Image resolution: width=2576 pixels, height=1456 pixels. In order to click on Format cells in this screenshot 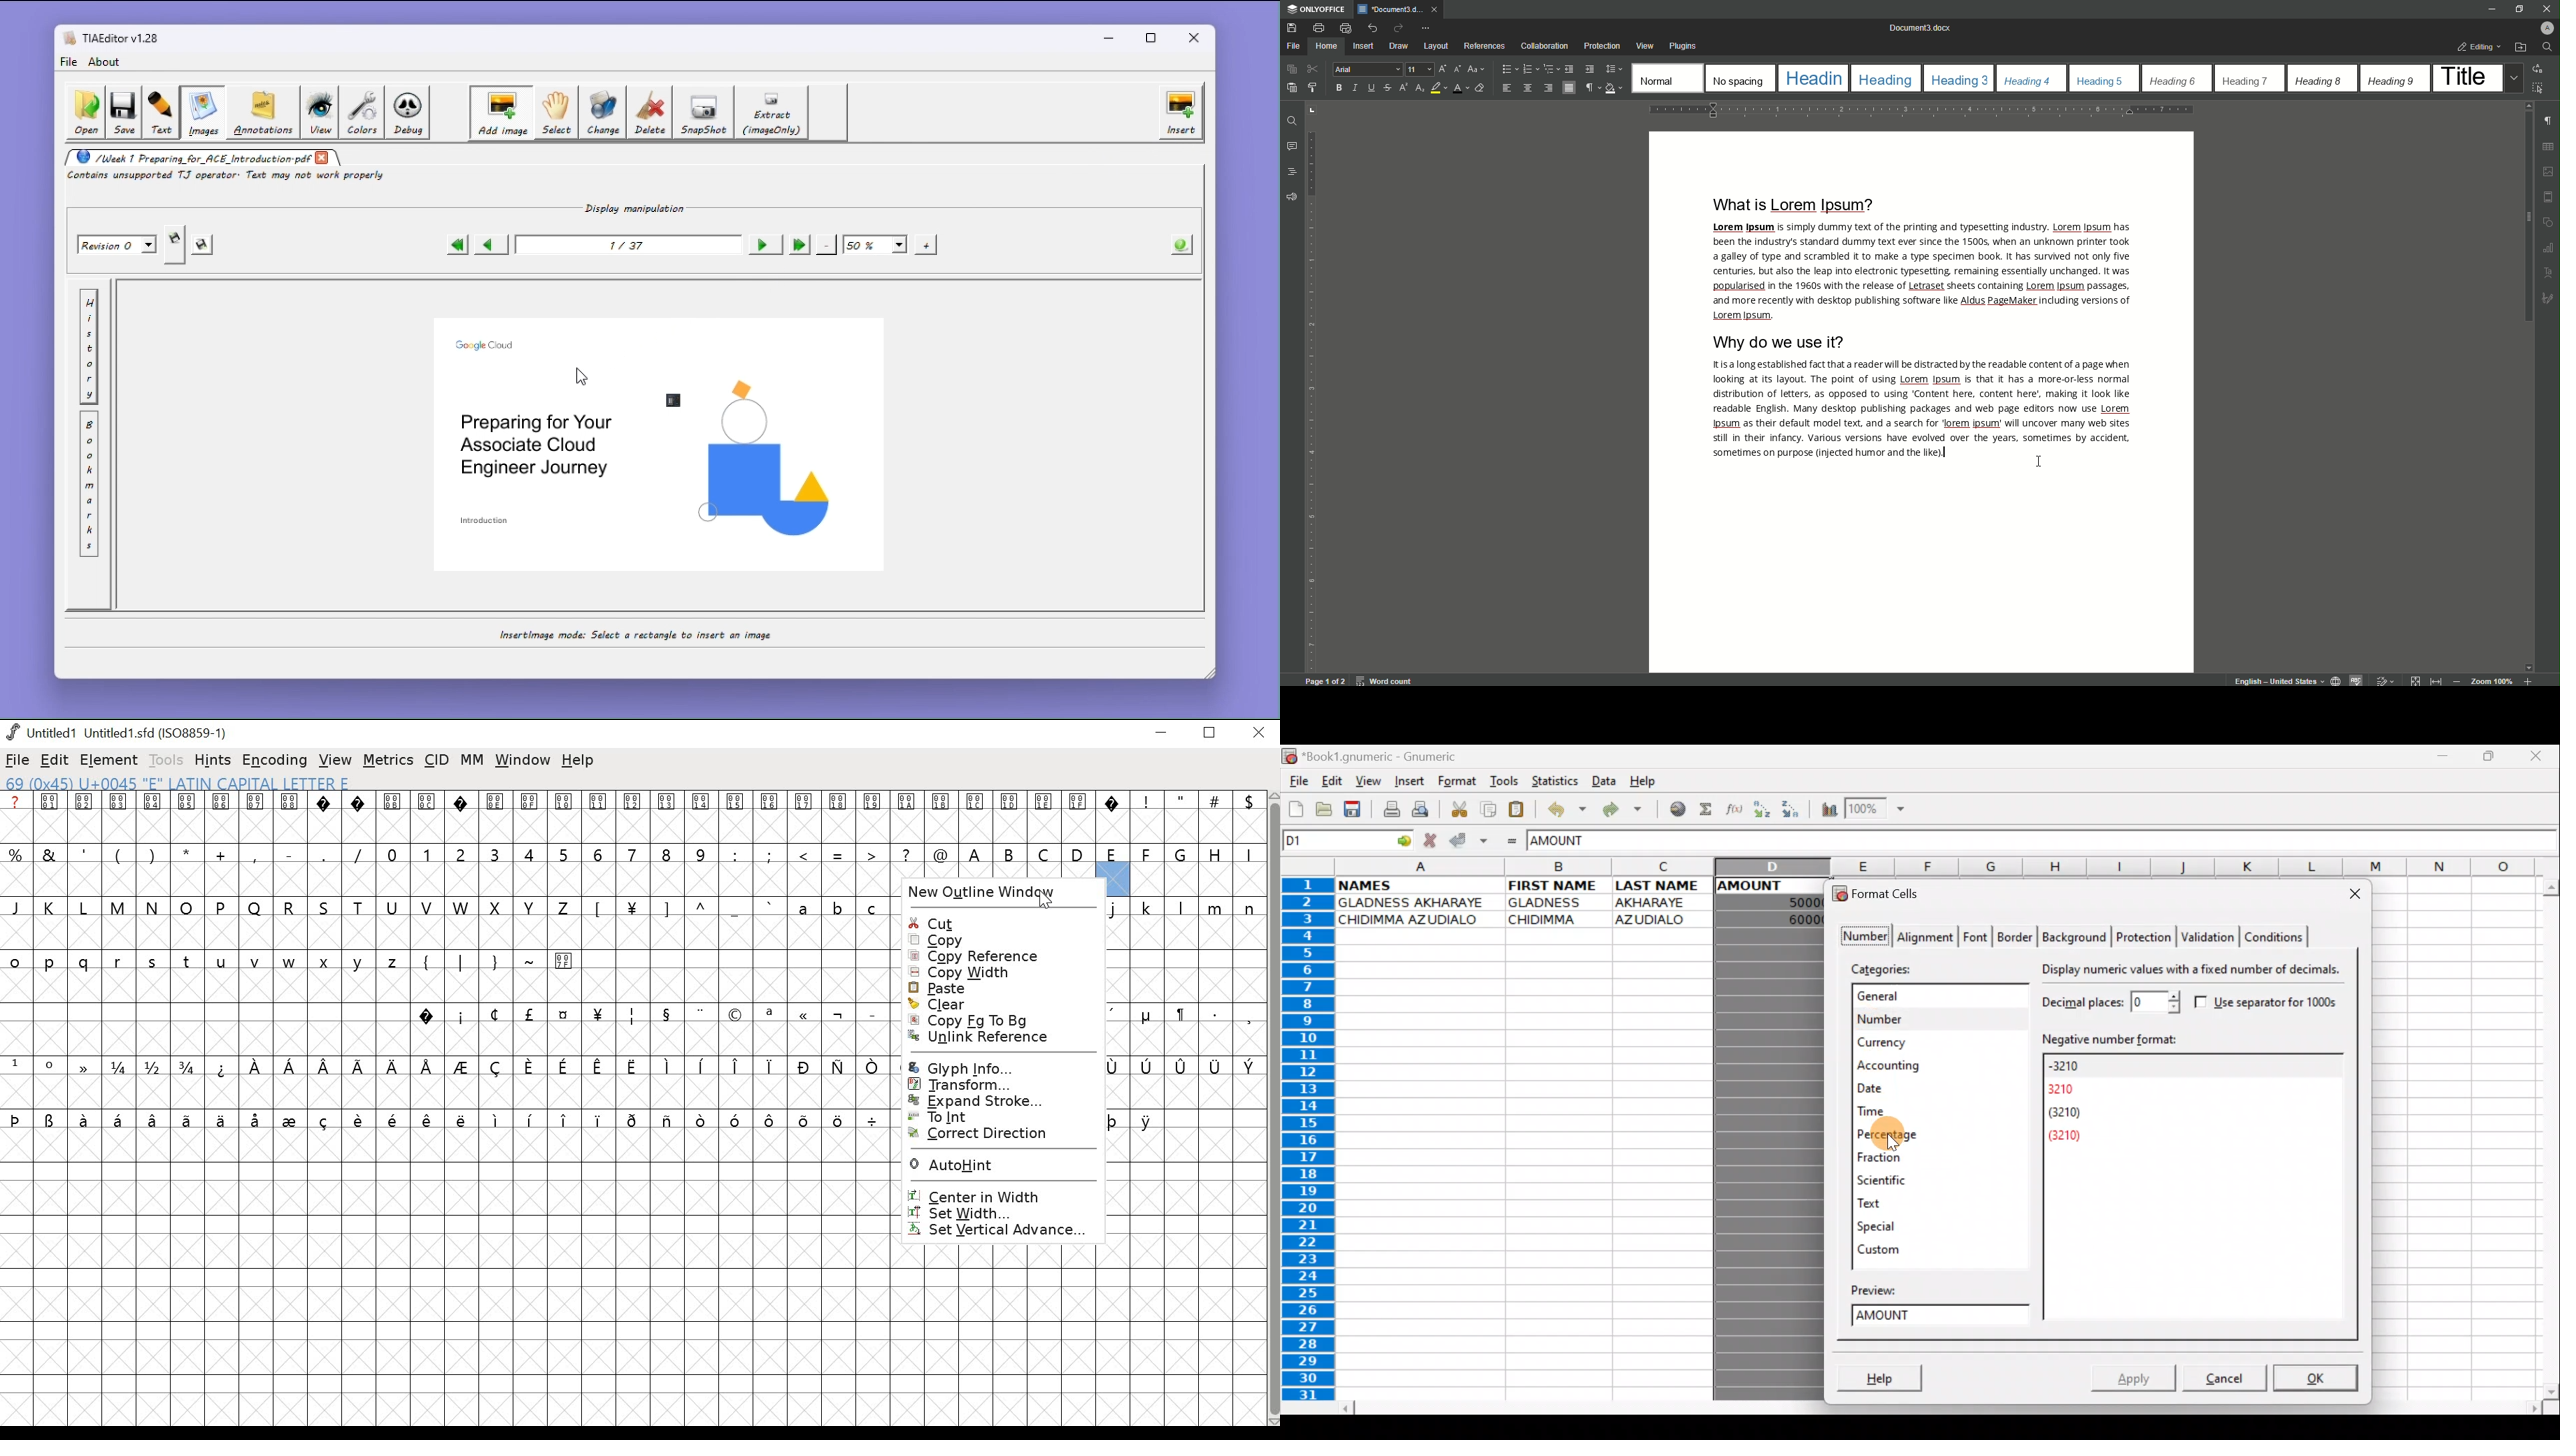, I will do `click(1883, 892)`.